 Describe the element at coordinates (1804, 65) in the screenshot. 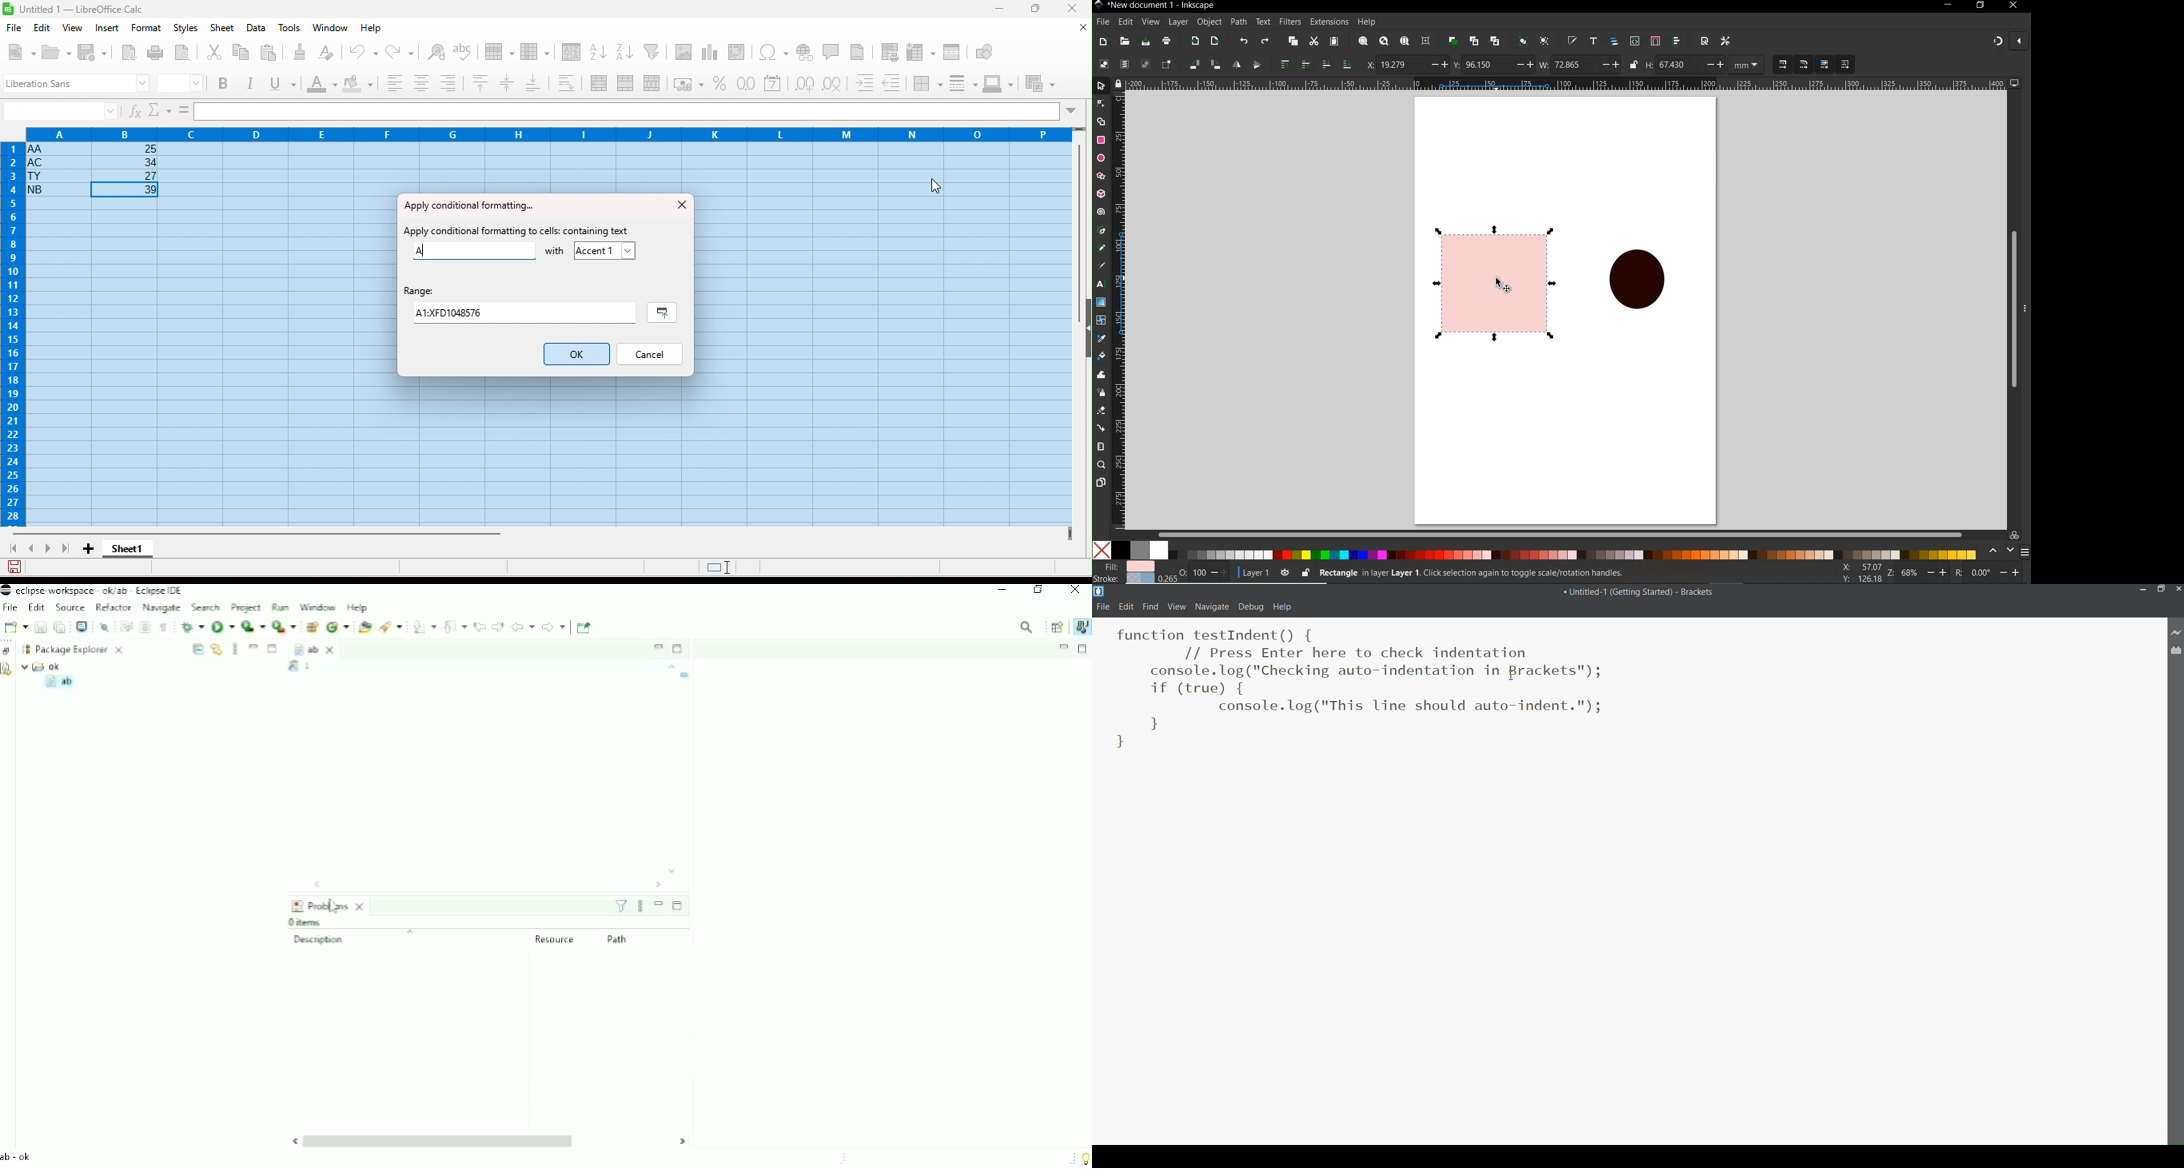

I see `when scaling rectangles` at that location.